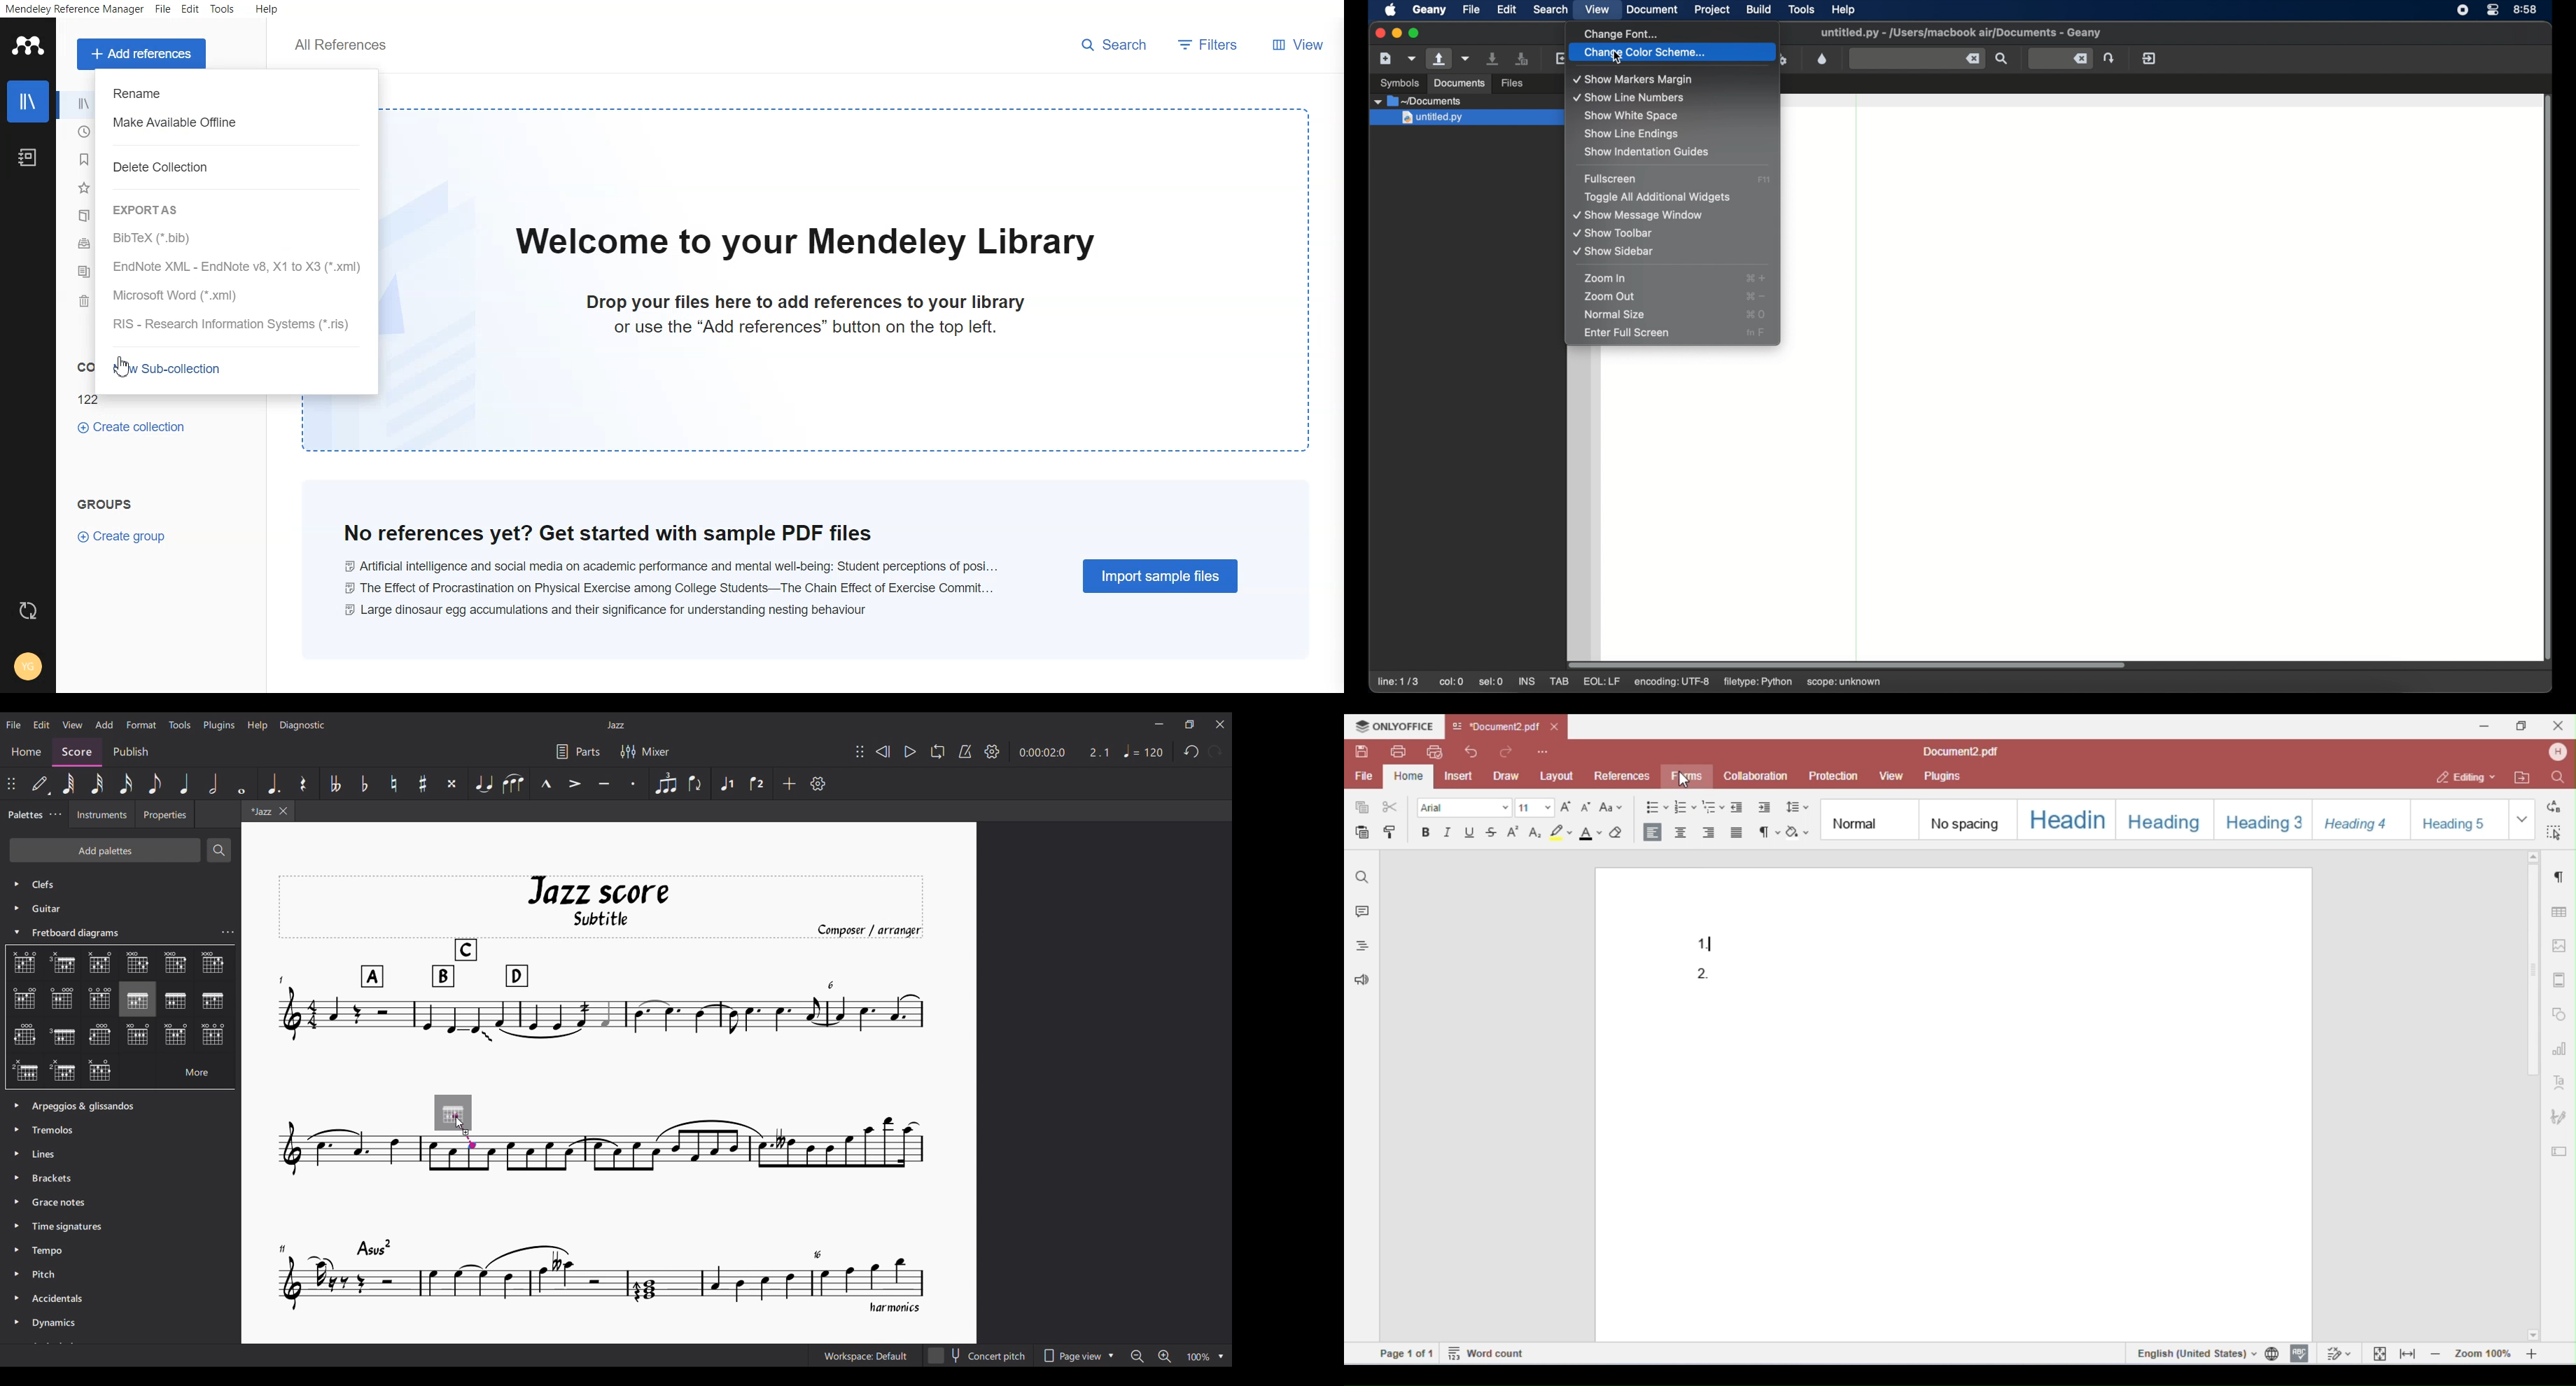  I want to click on Chart 19, so click(103, 1071).